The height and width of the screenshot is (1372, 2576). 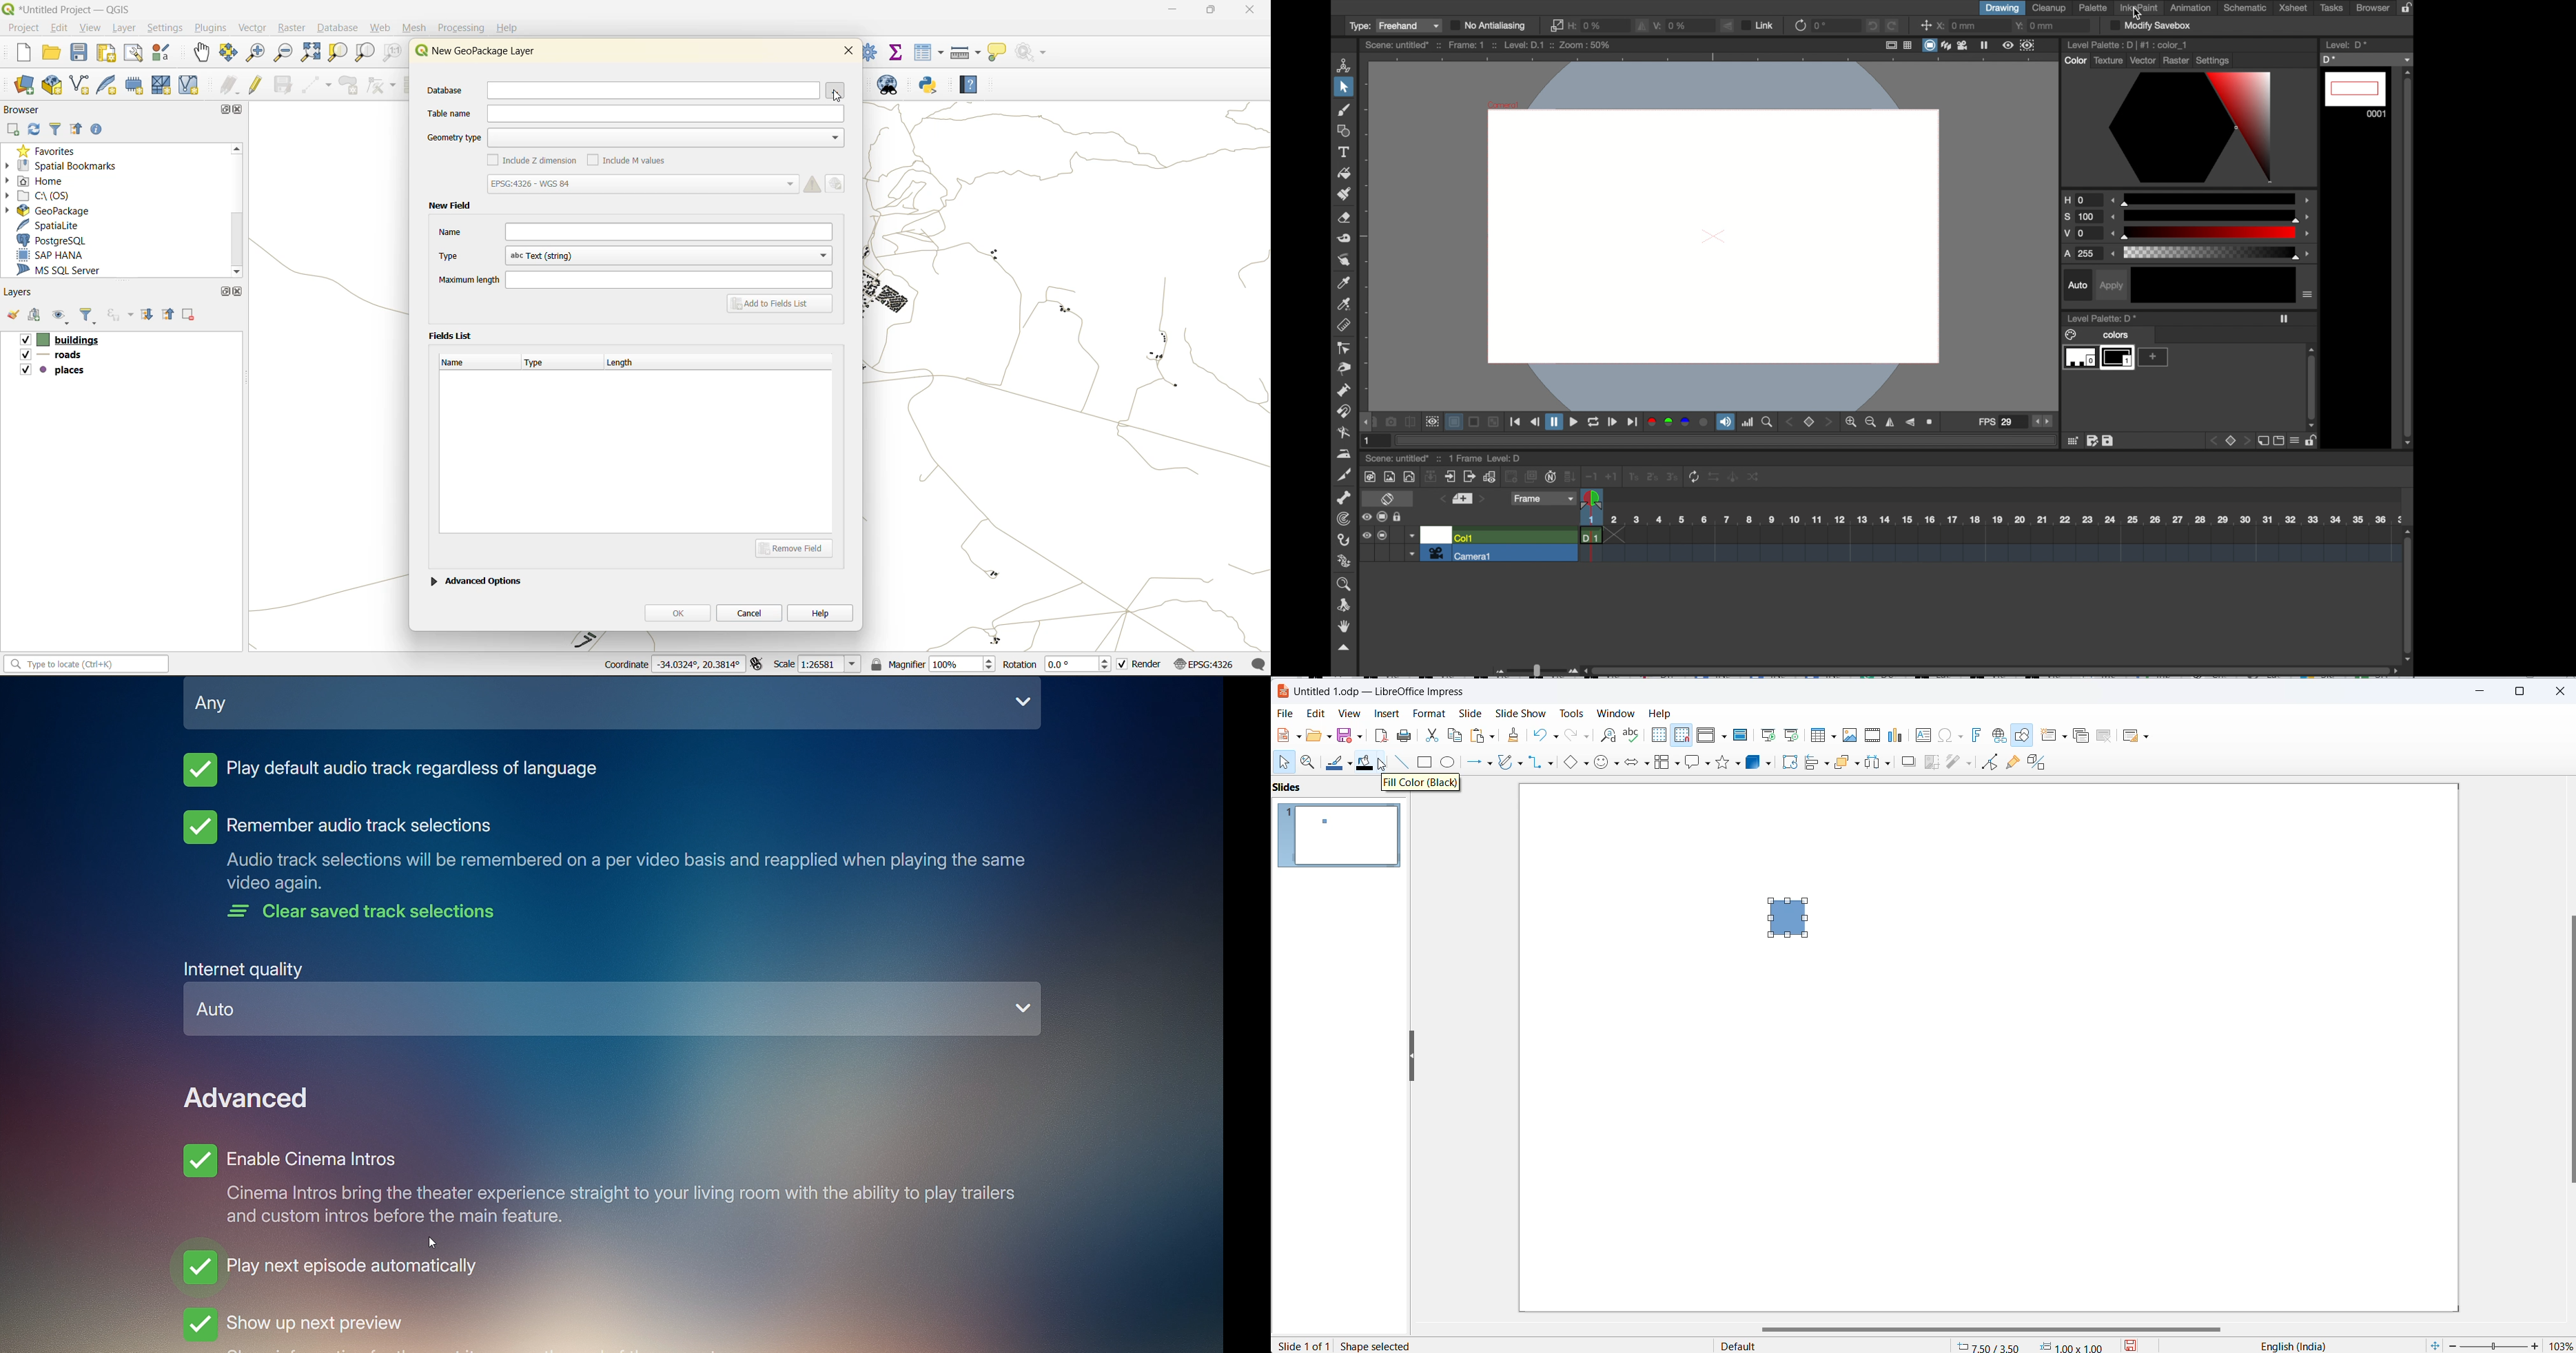 What do you see at coordinates (1911, 423) in the screenshot?
I see `flip vertically` at bounding box center [1911, 423].